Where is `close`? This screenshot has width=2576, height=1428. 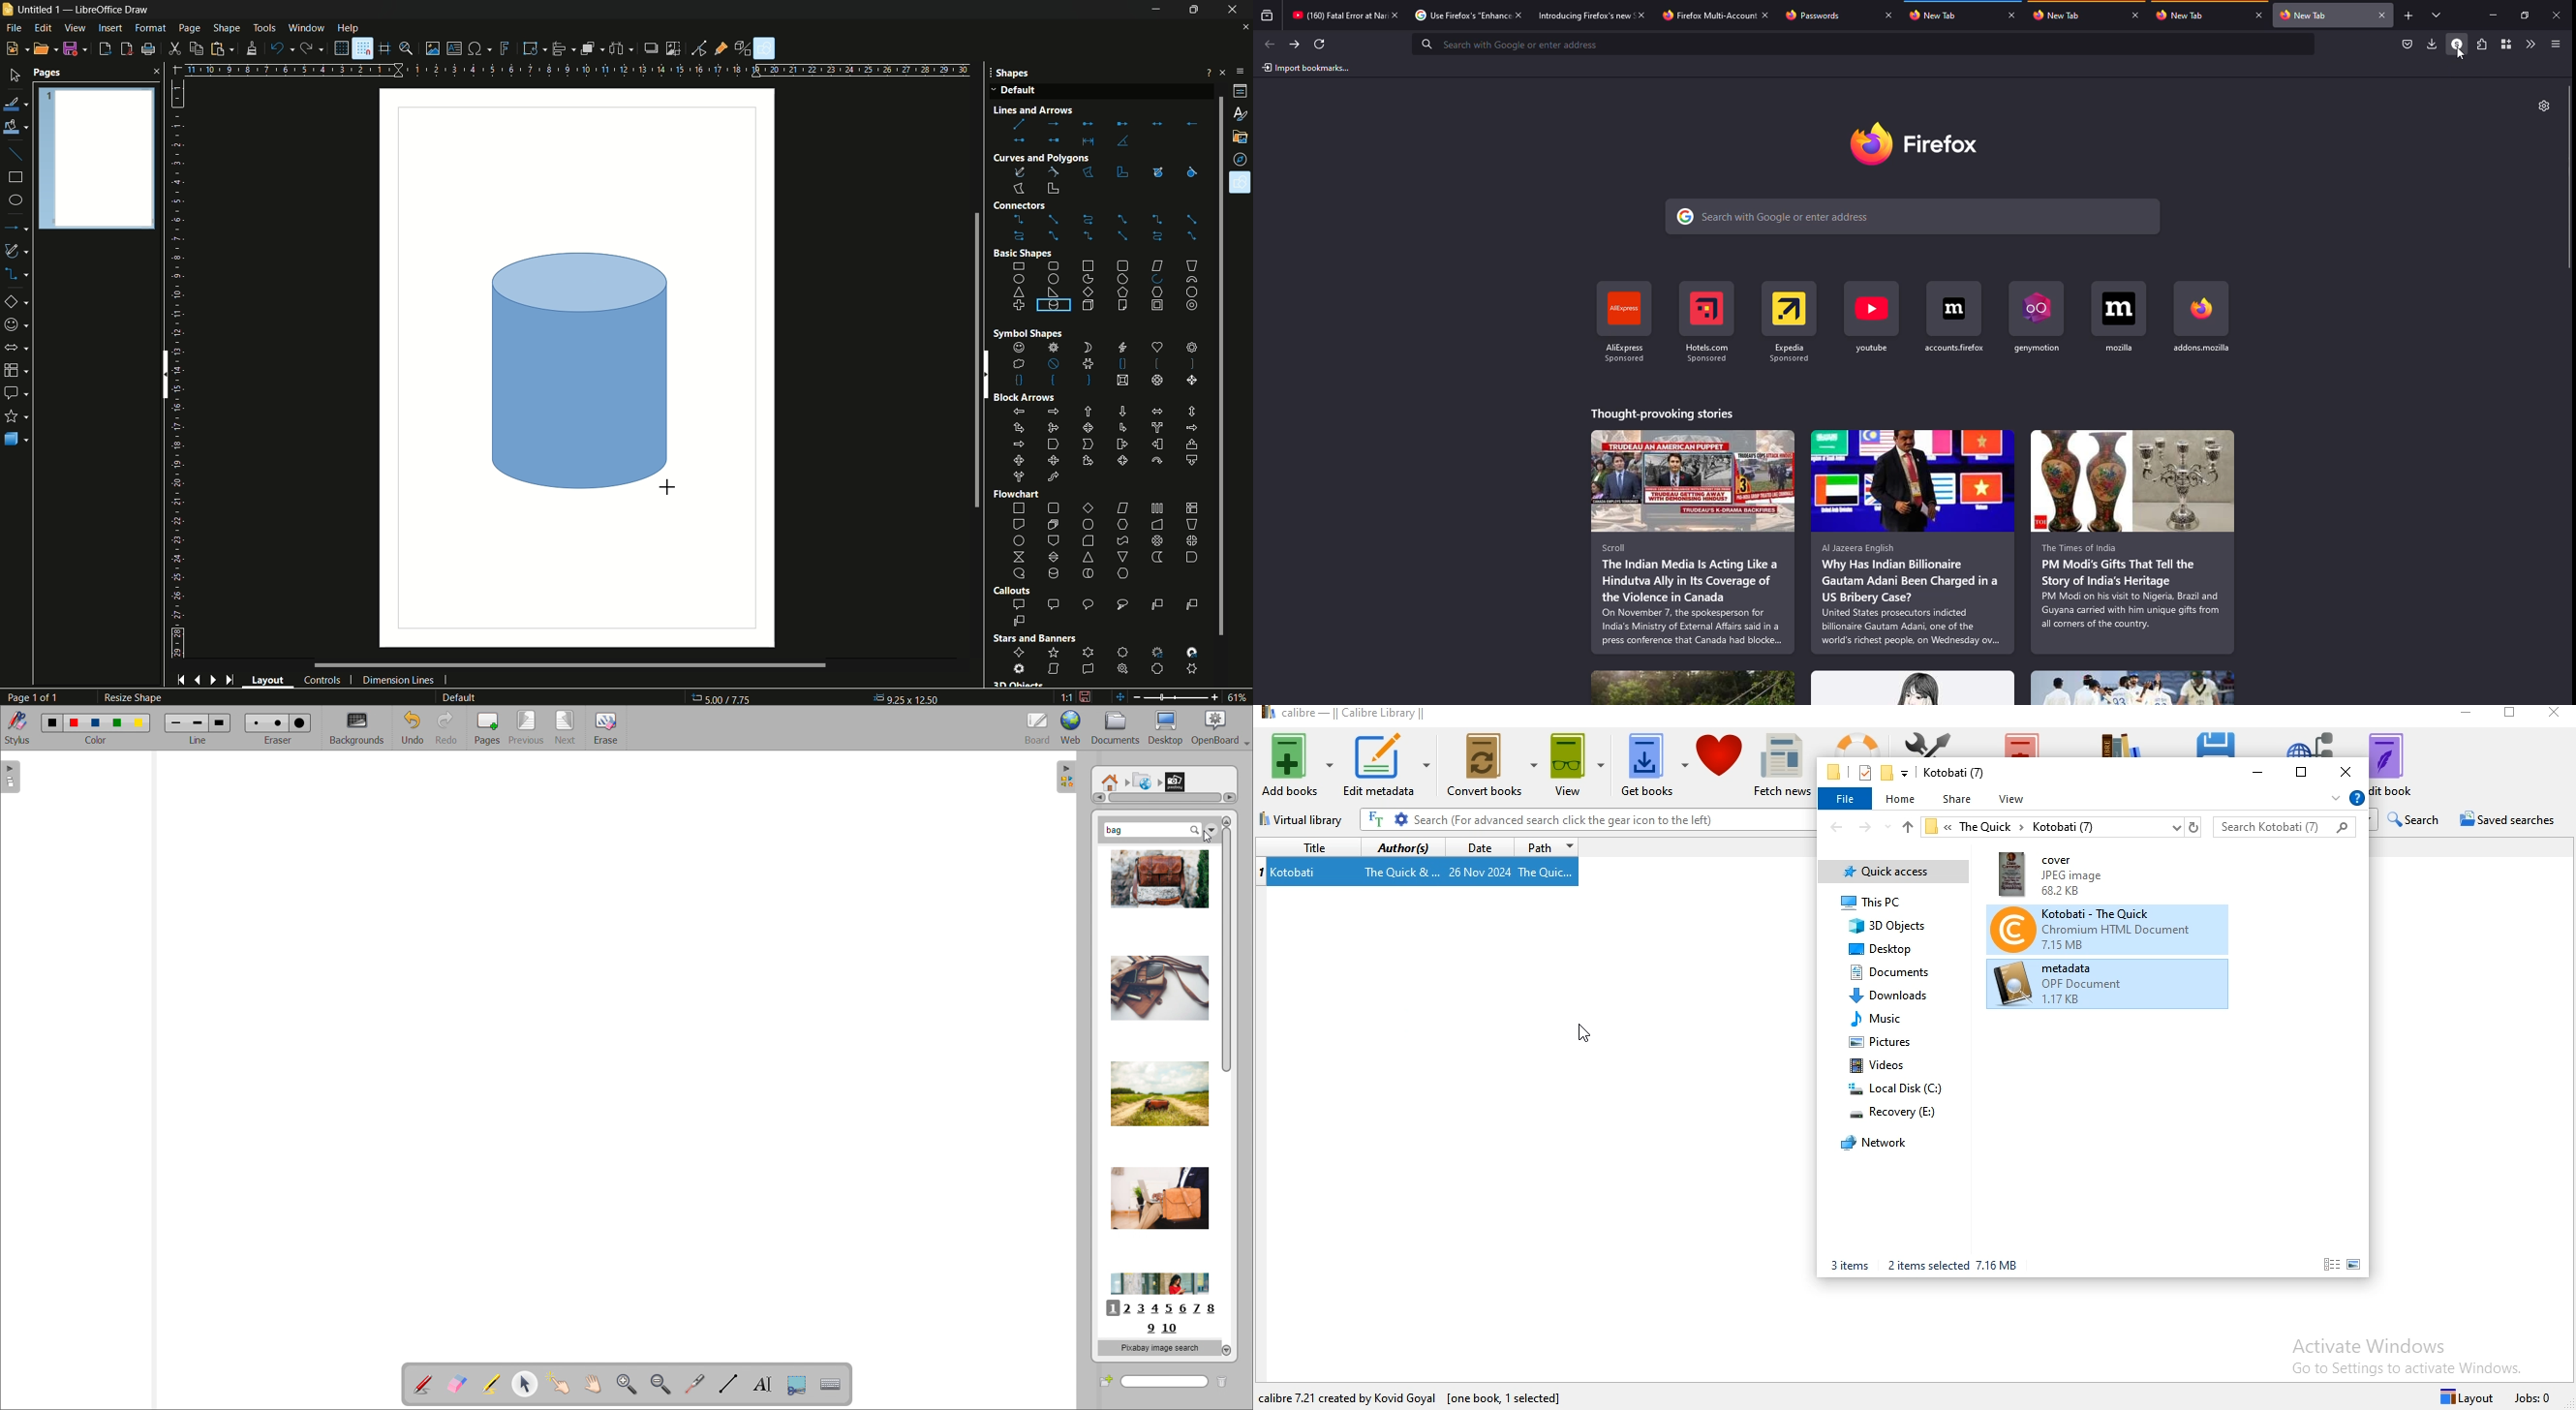 close is located at coordinates (2345, 773).